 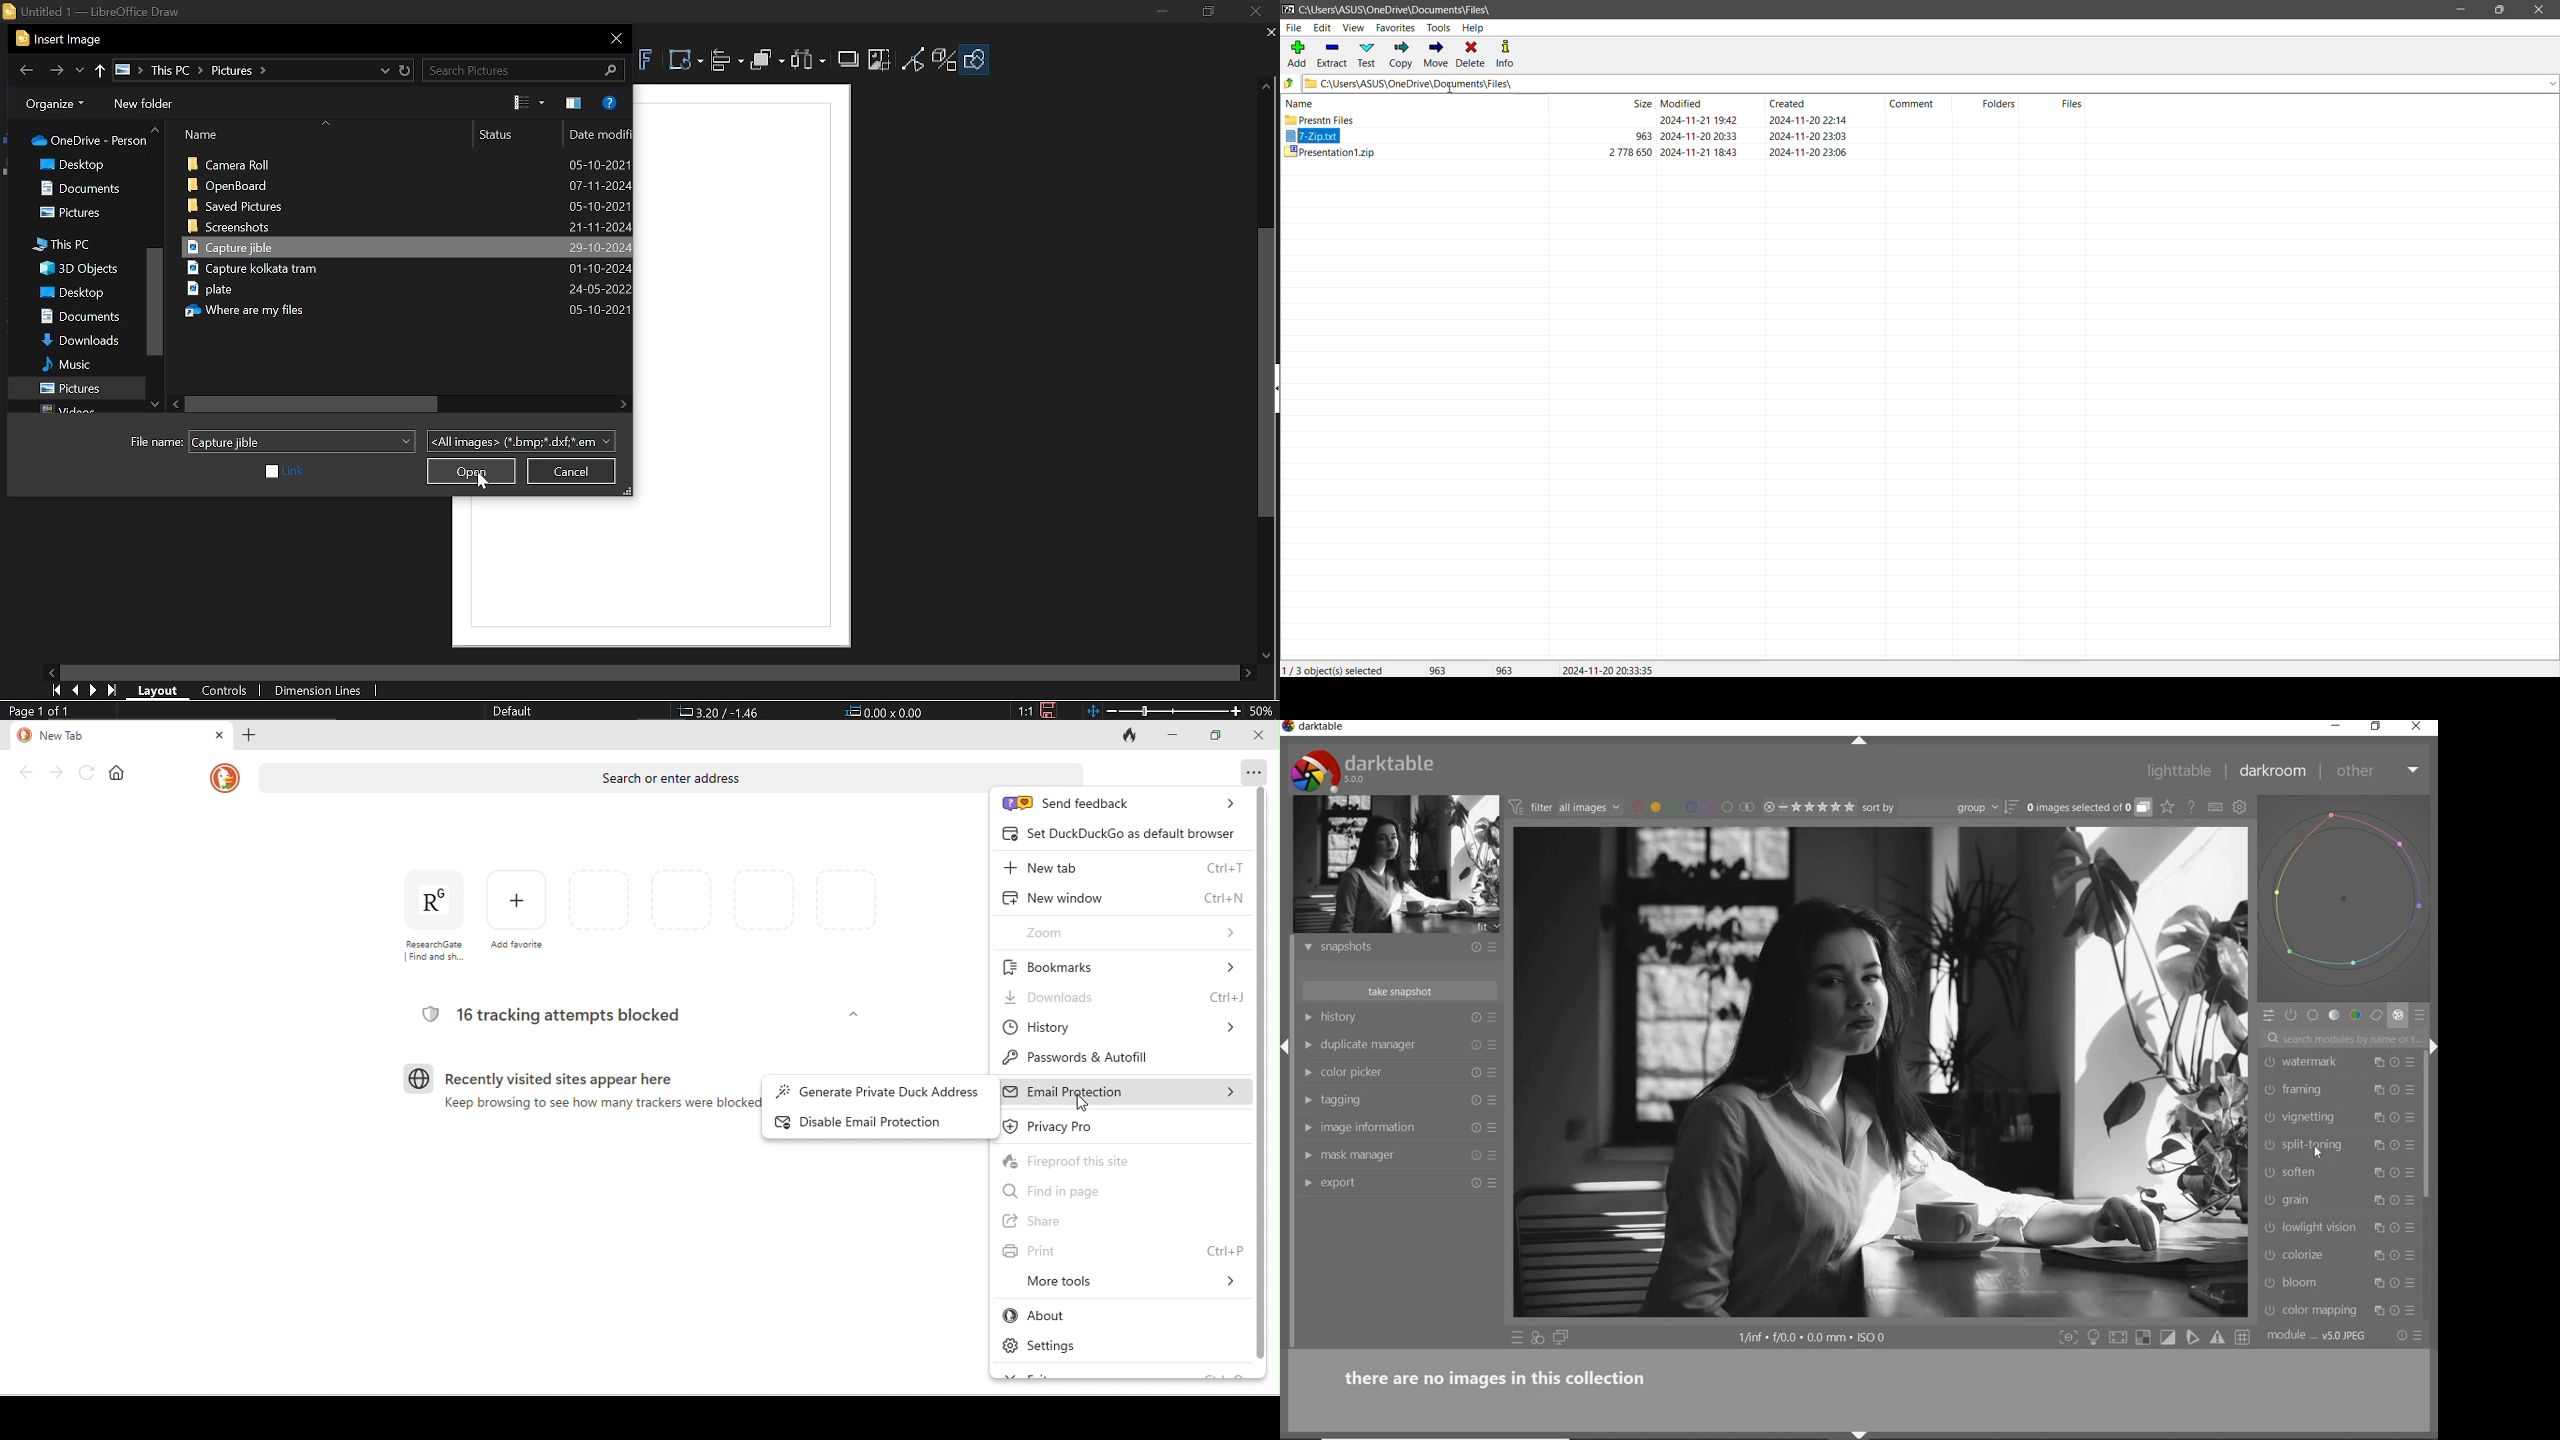 I want to click on add favourites, so click(x=518, y=911).